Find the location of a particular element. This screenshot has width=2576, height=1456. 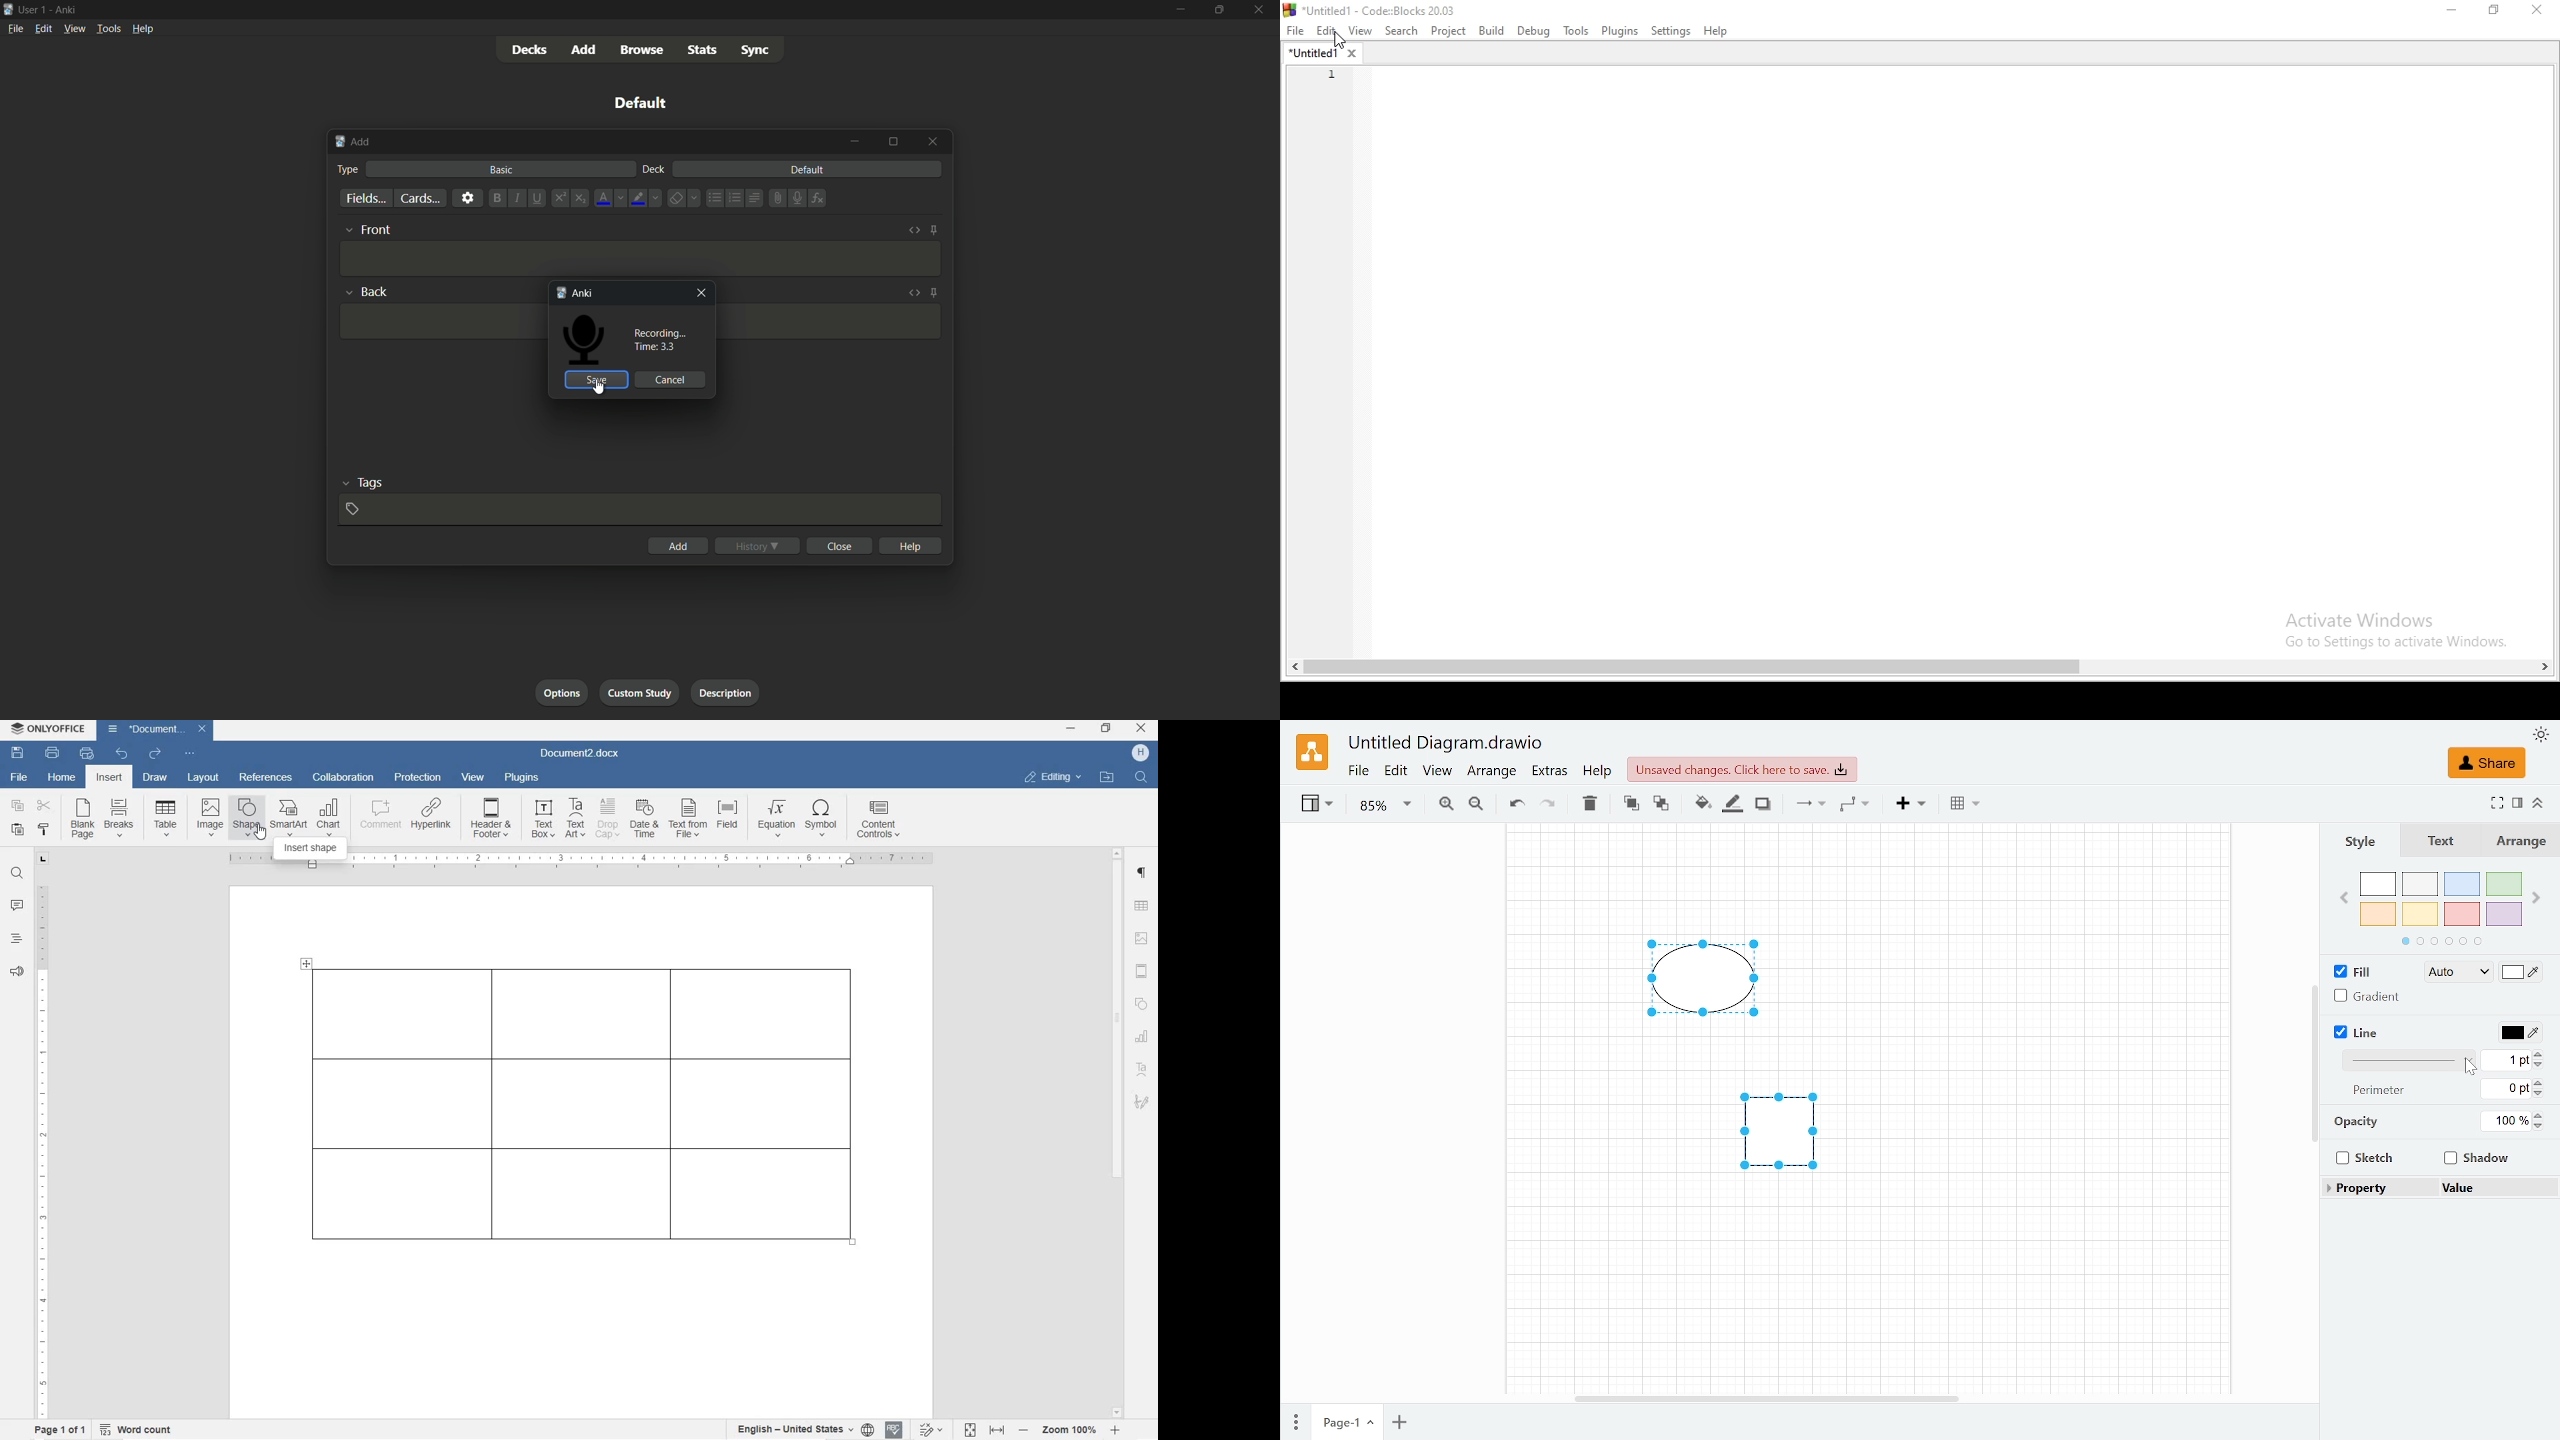

Connection is located at coordinates (1809, 805).